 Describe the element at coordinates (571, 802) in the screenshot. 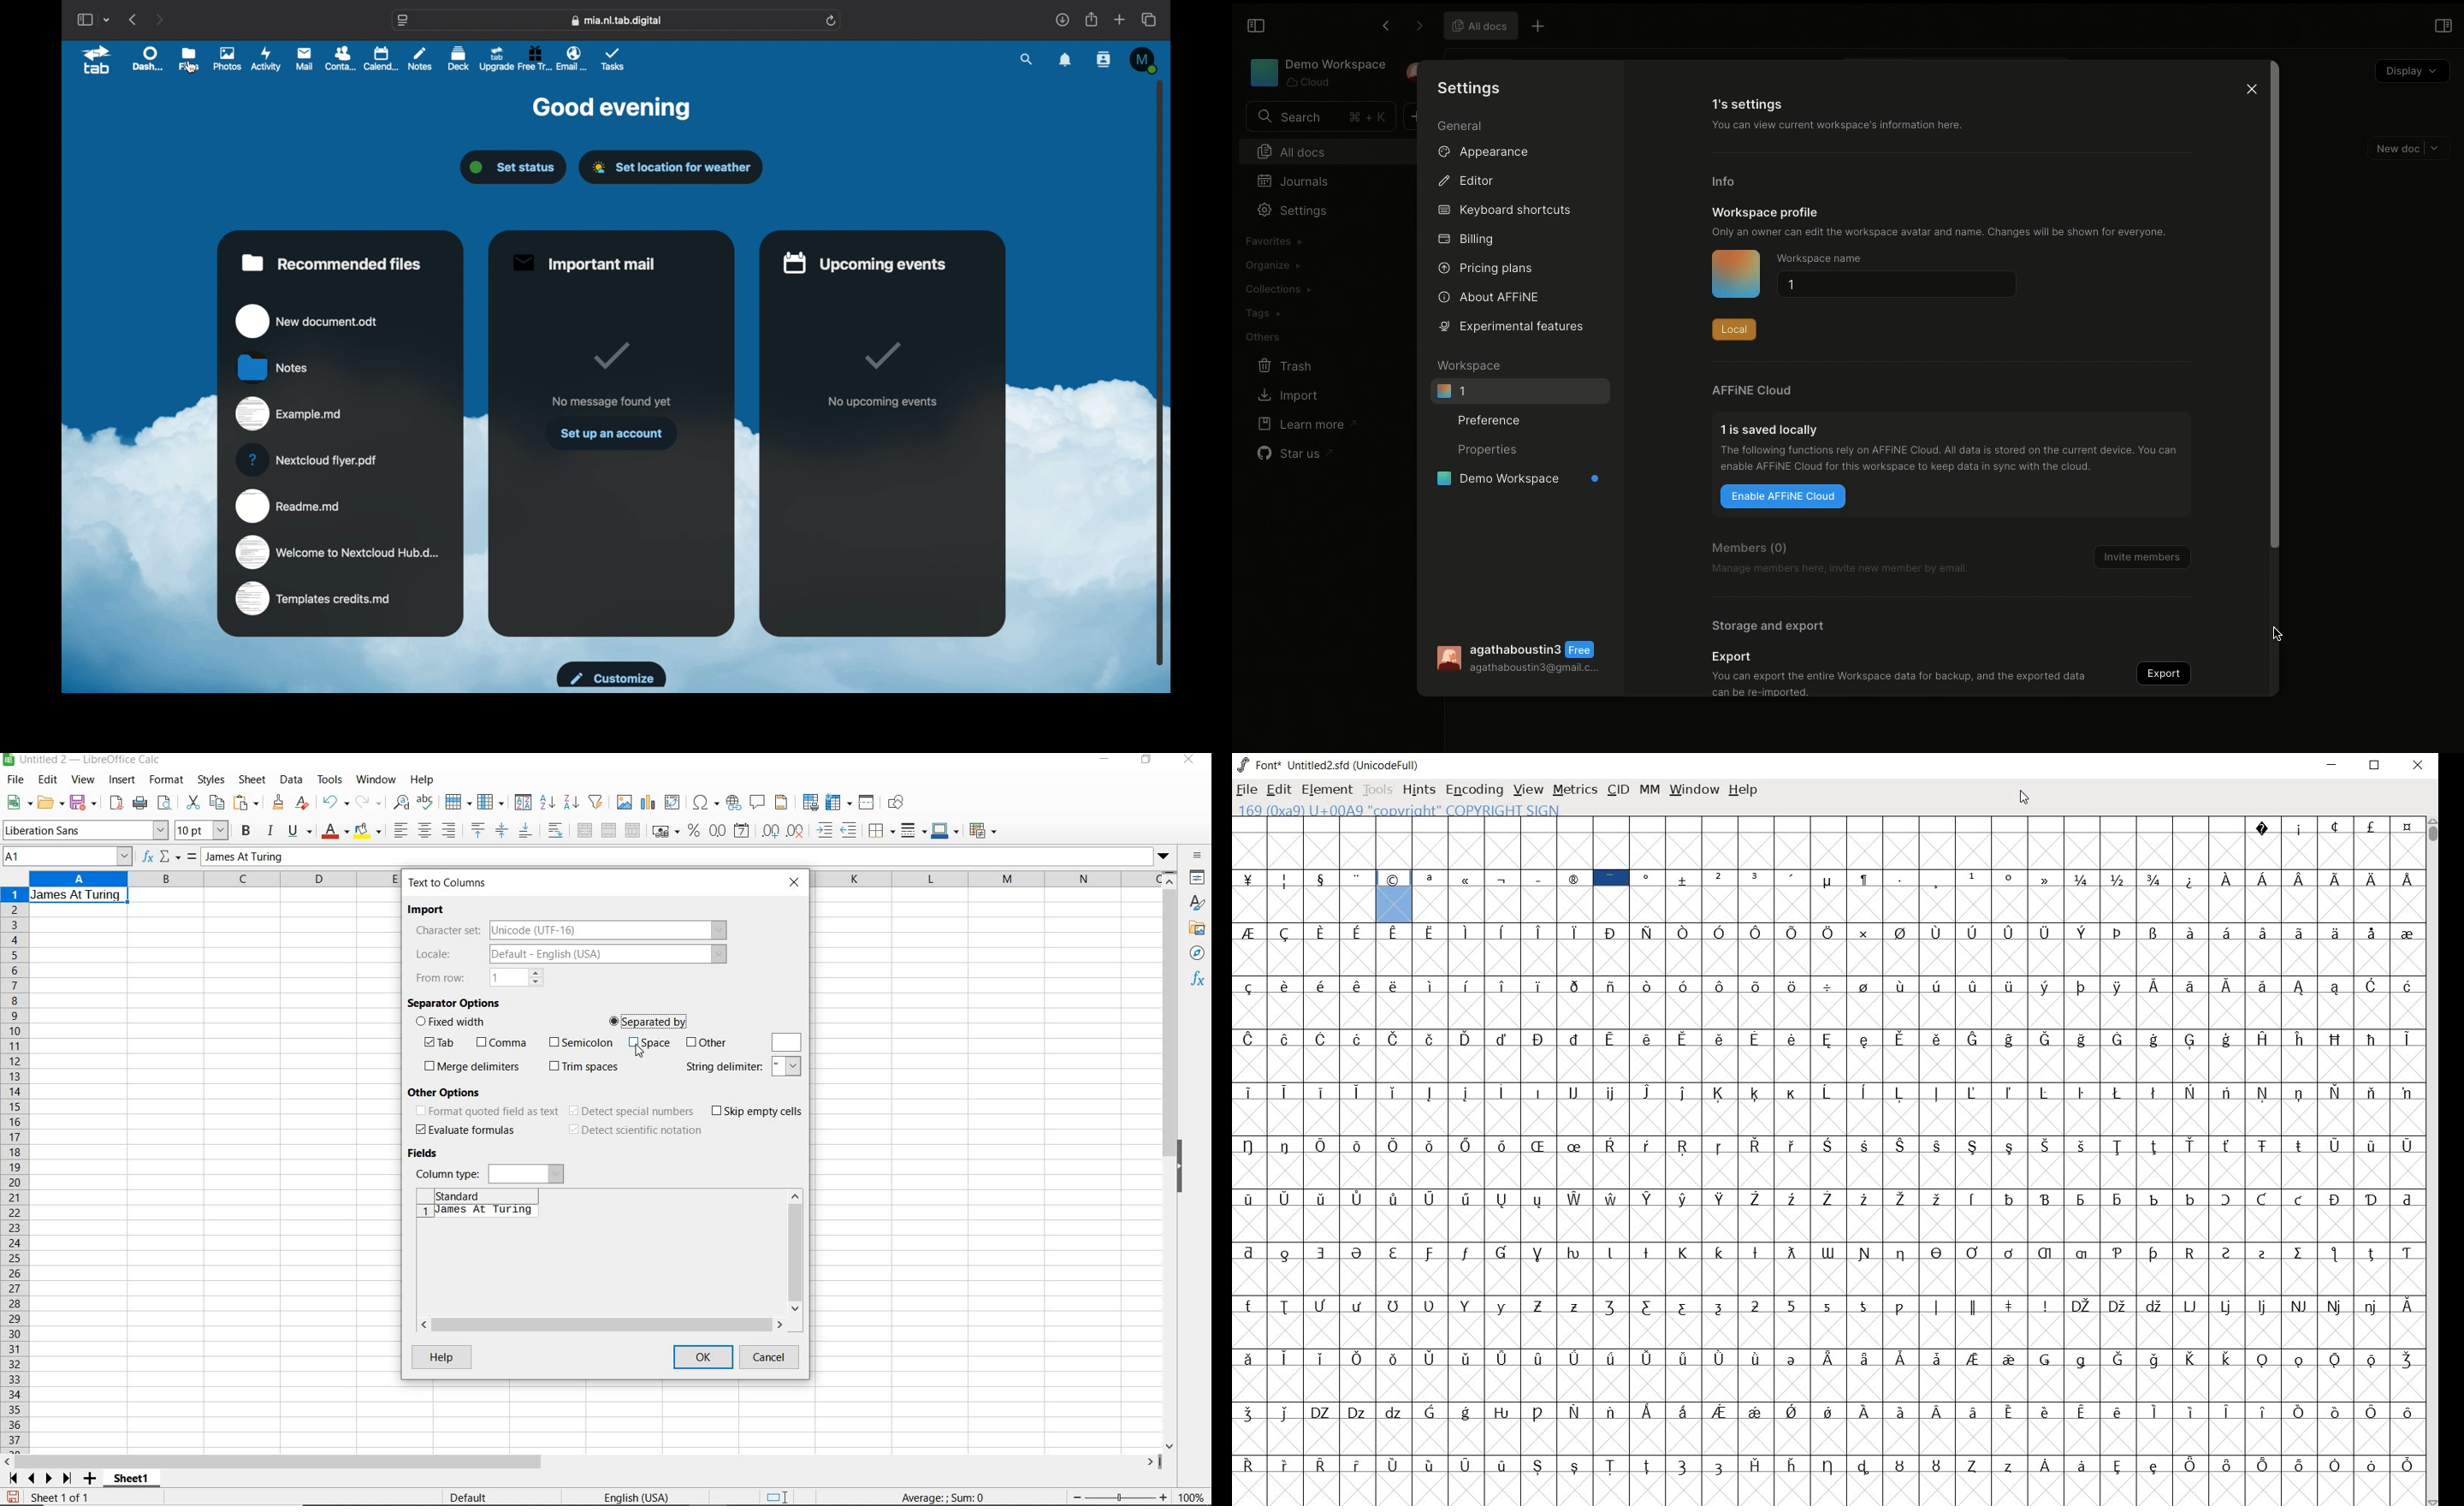

I see `sort descending` at that location.